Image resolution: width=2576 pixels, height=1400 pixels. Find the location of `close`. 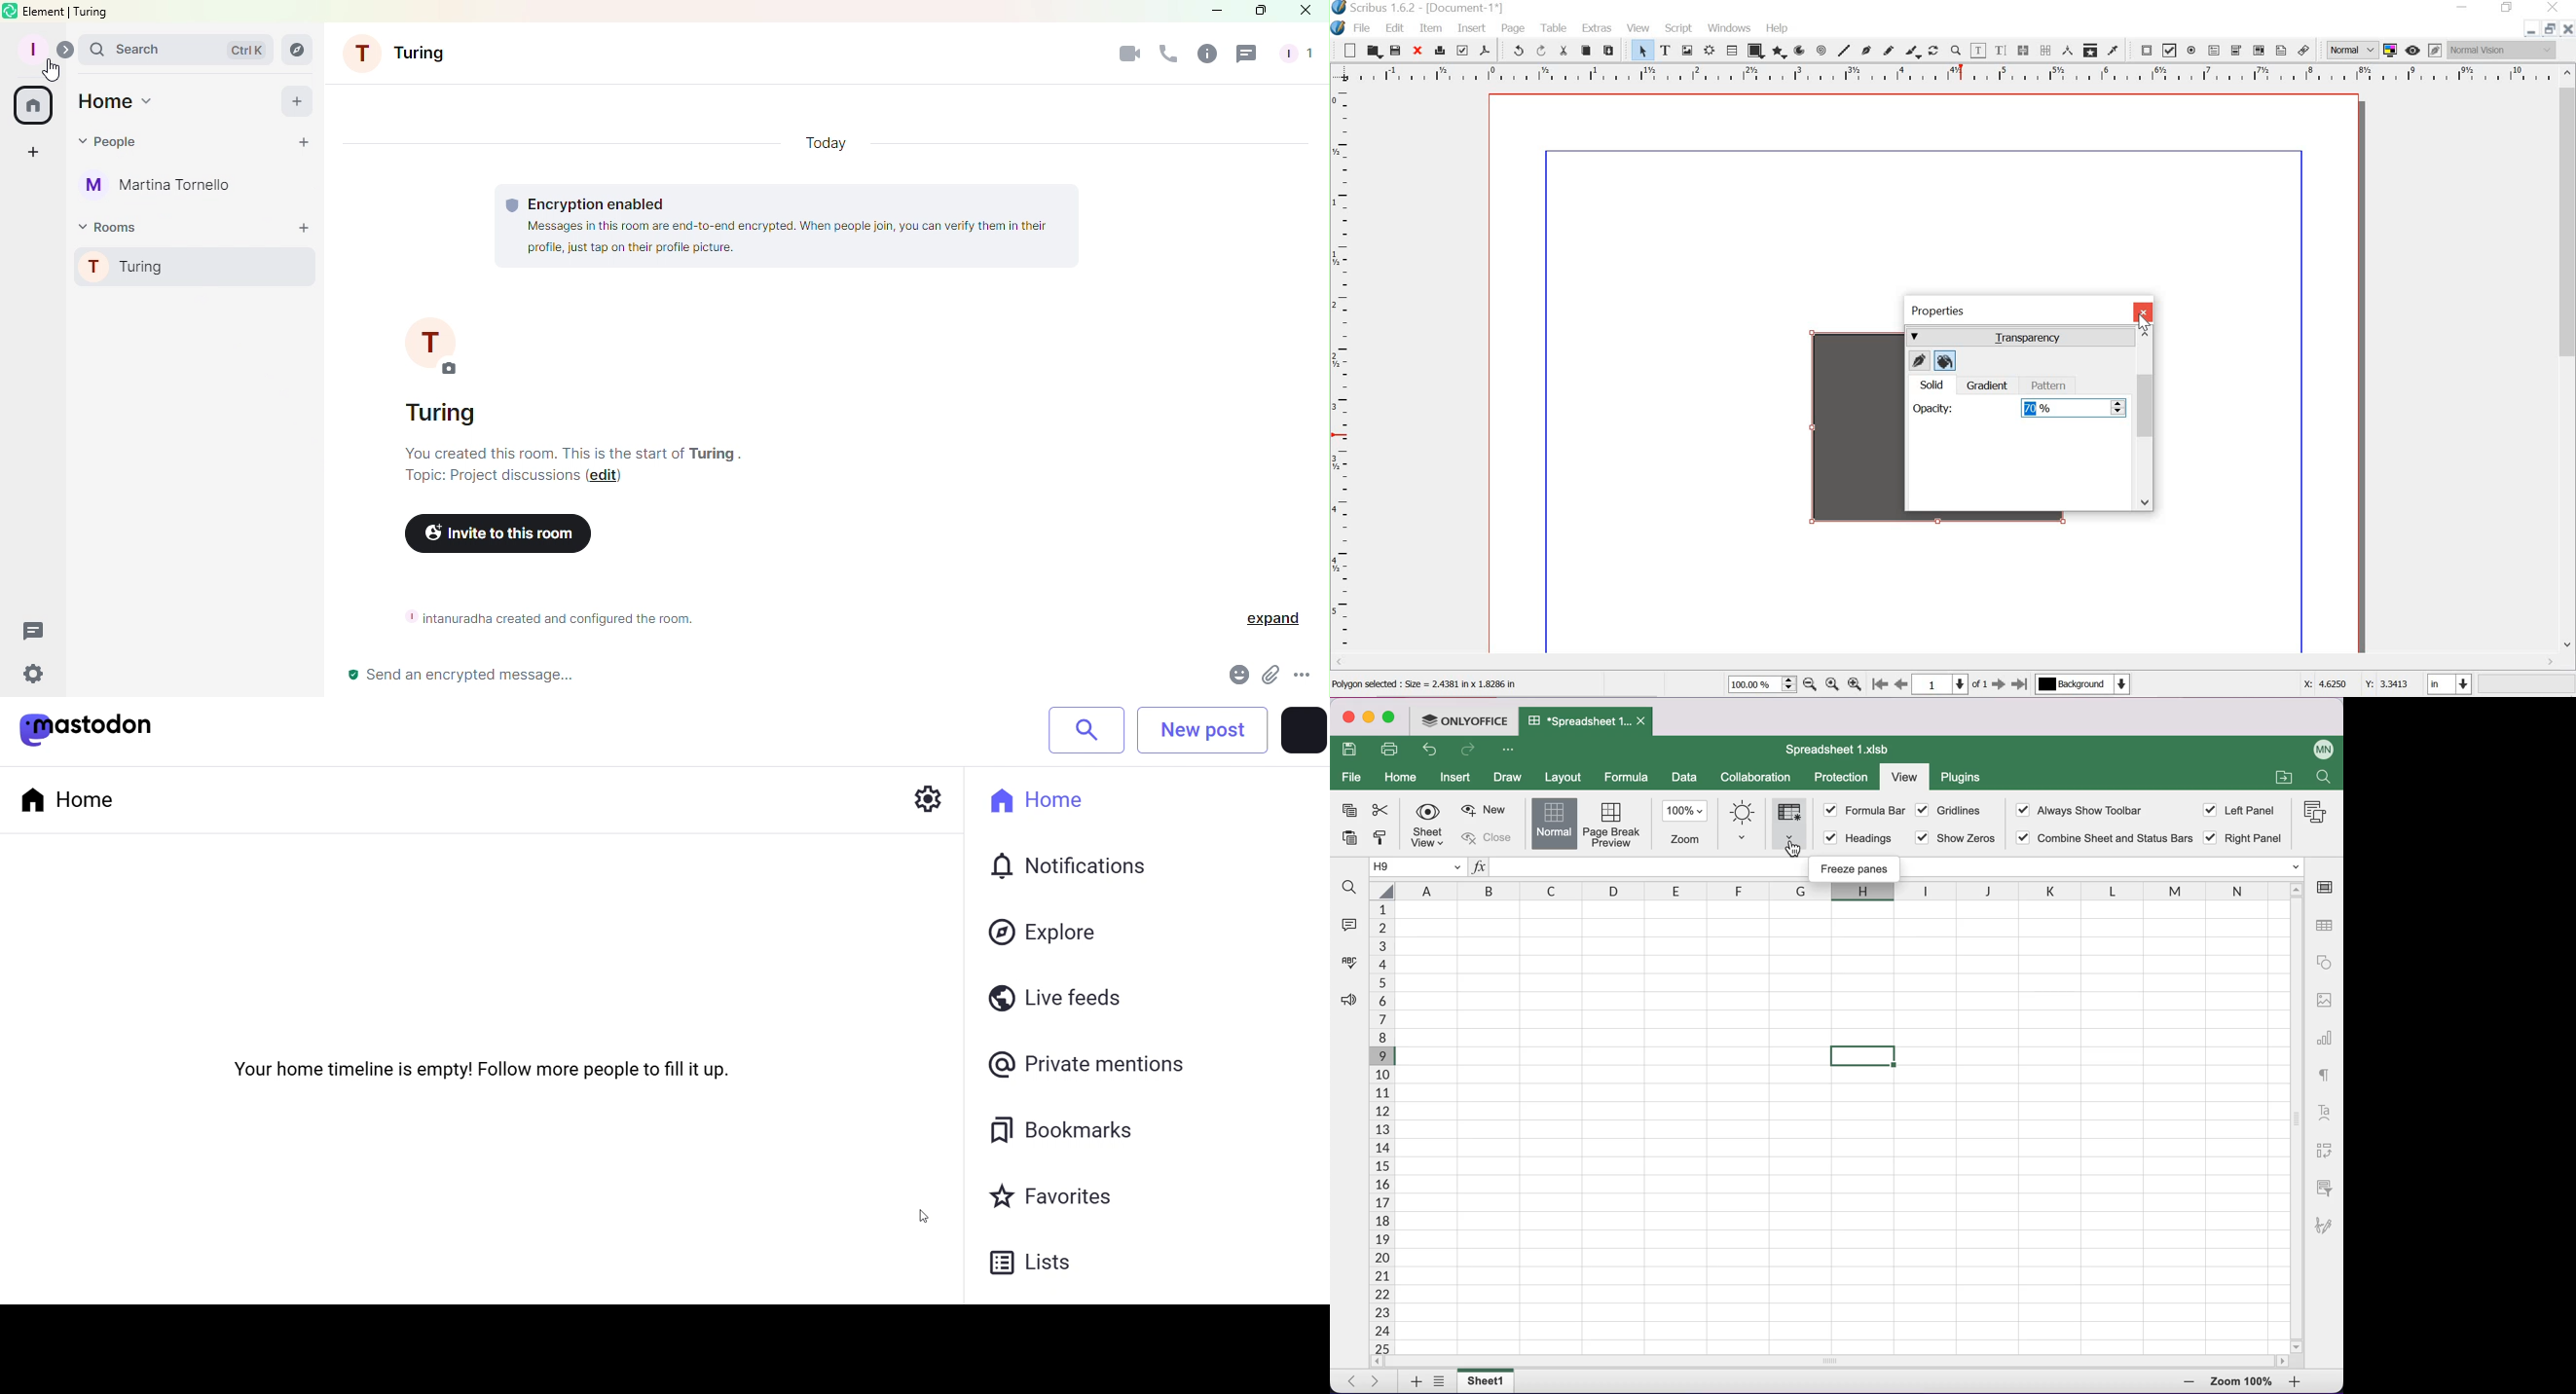

close is located at coordinates (1348, 717).